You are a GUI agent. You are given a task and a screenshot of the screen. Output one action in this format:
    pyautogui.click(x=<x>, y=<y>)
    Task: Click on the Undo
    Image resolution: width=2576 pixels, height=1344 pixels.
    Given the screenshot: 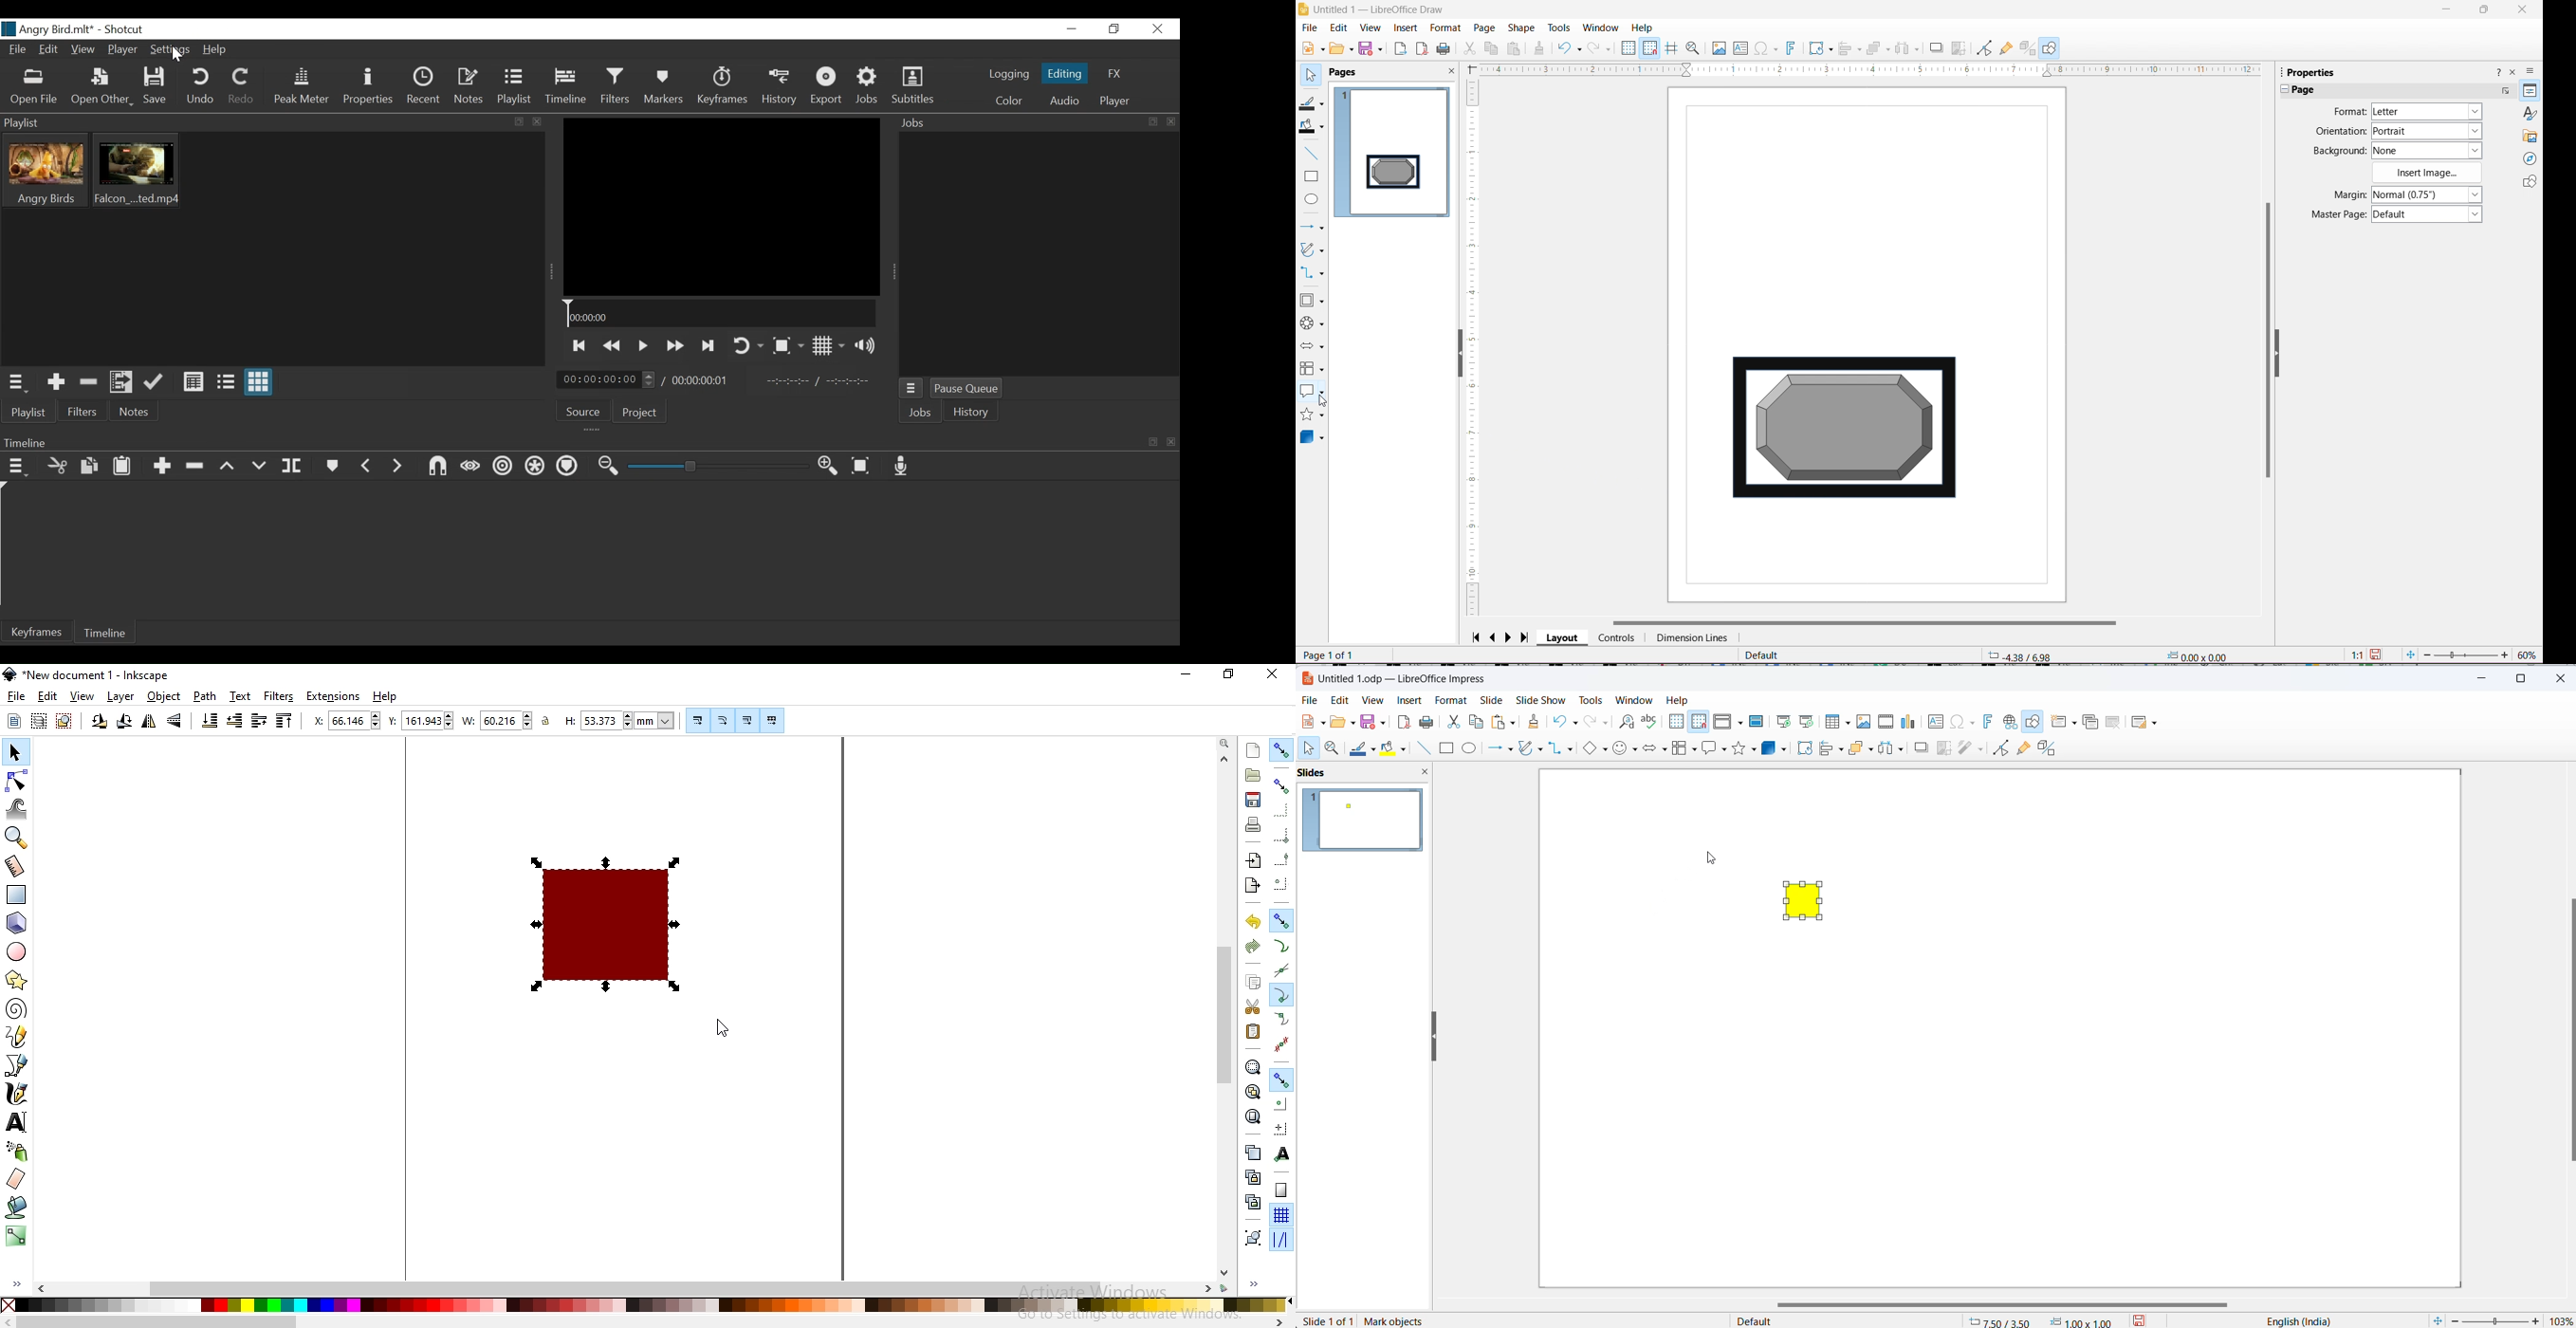 What is the action you would take?
    pyautogui.click(x=1569, y=47)
    